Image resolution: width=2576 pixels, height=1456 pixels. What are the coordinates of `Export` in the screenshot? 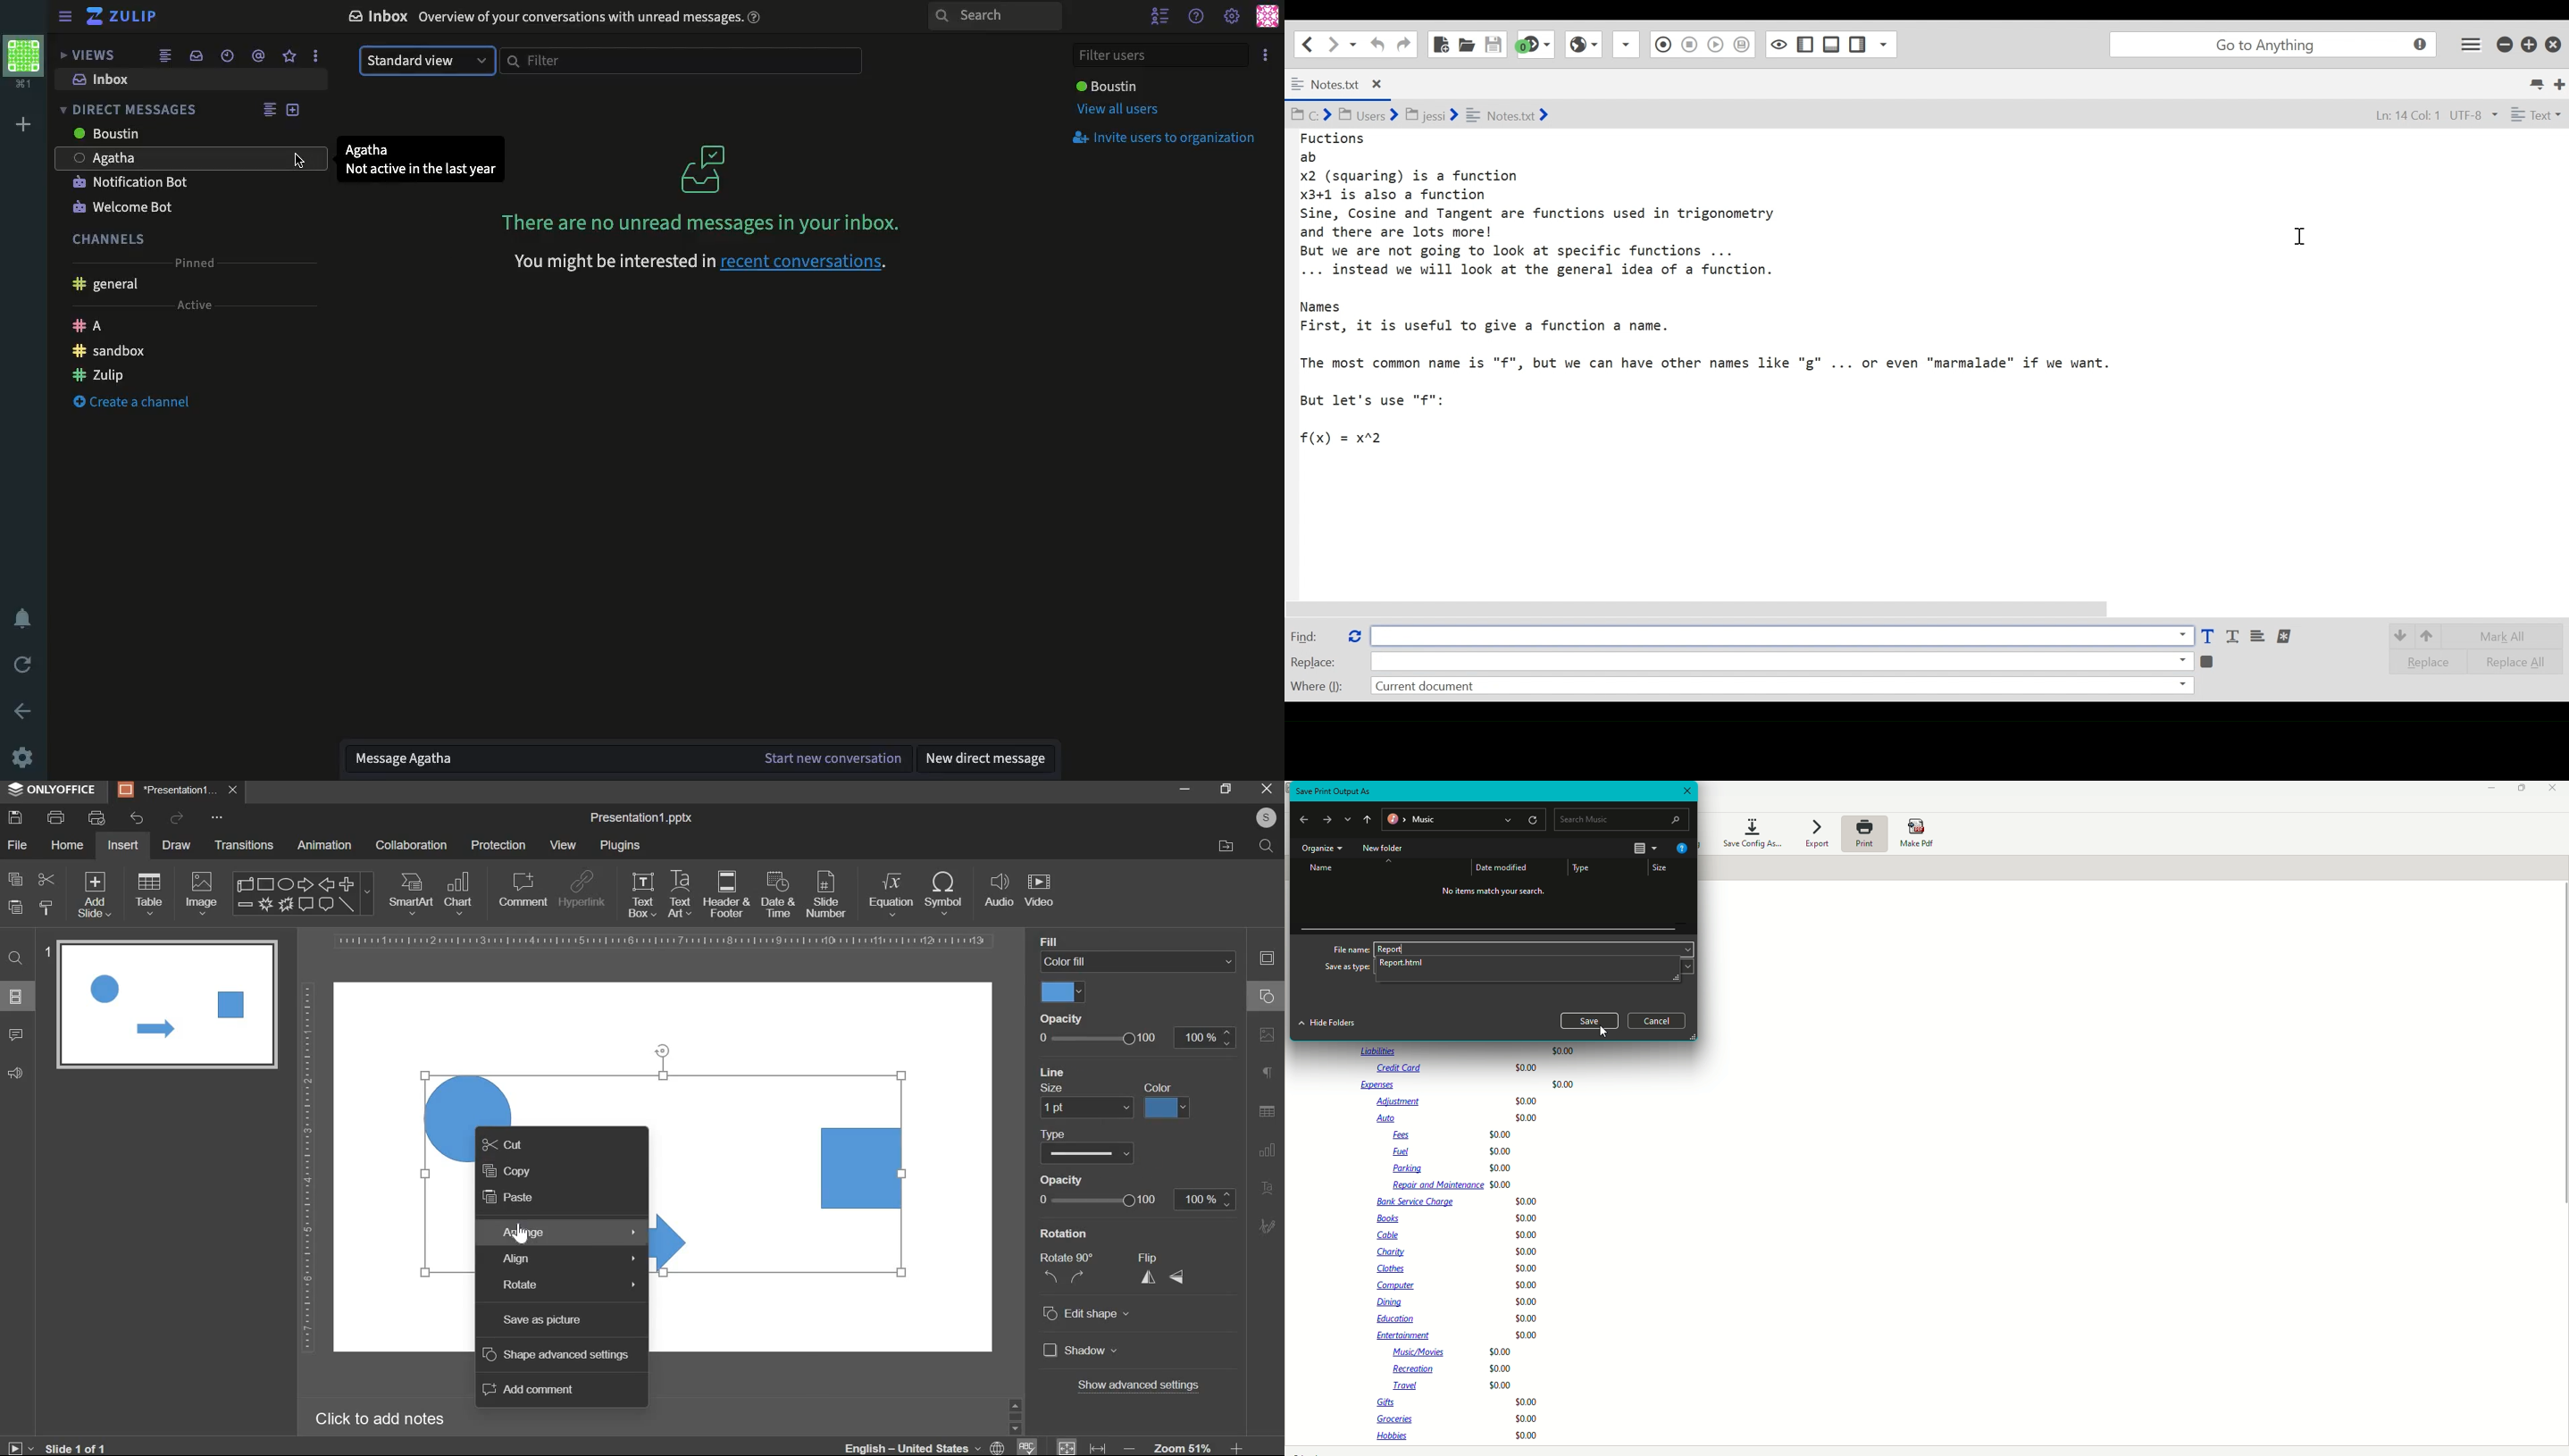 It's located at (1815, 835).